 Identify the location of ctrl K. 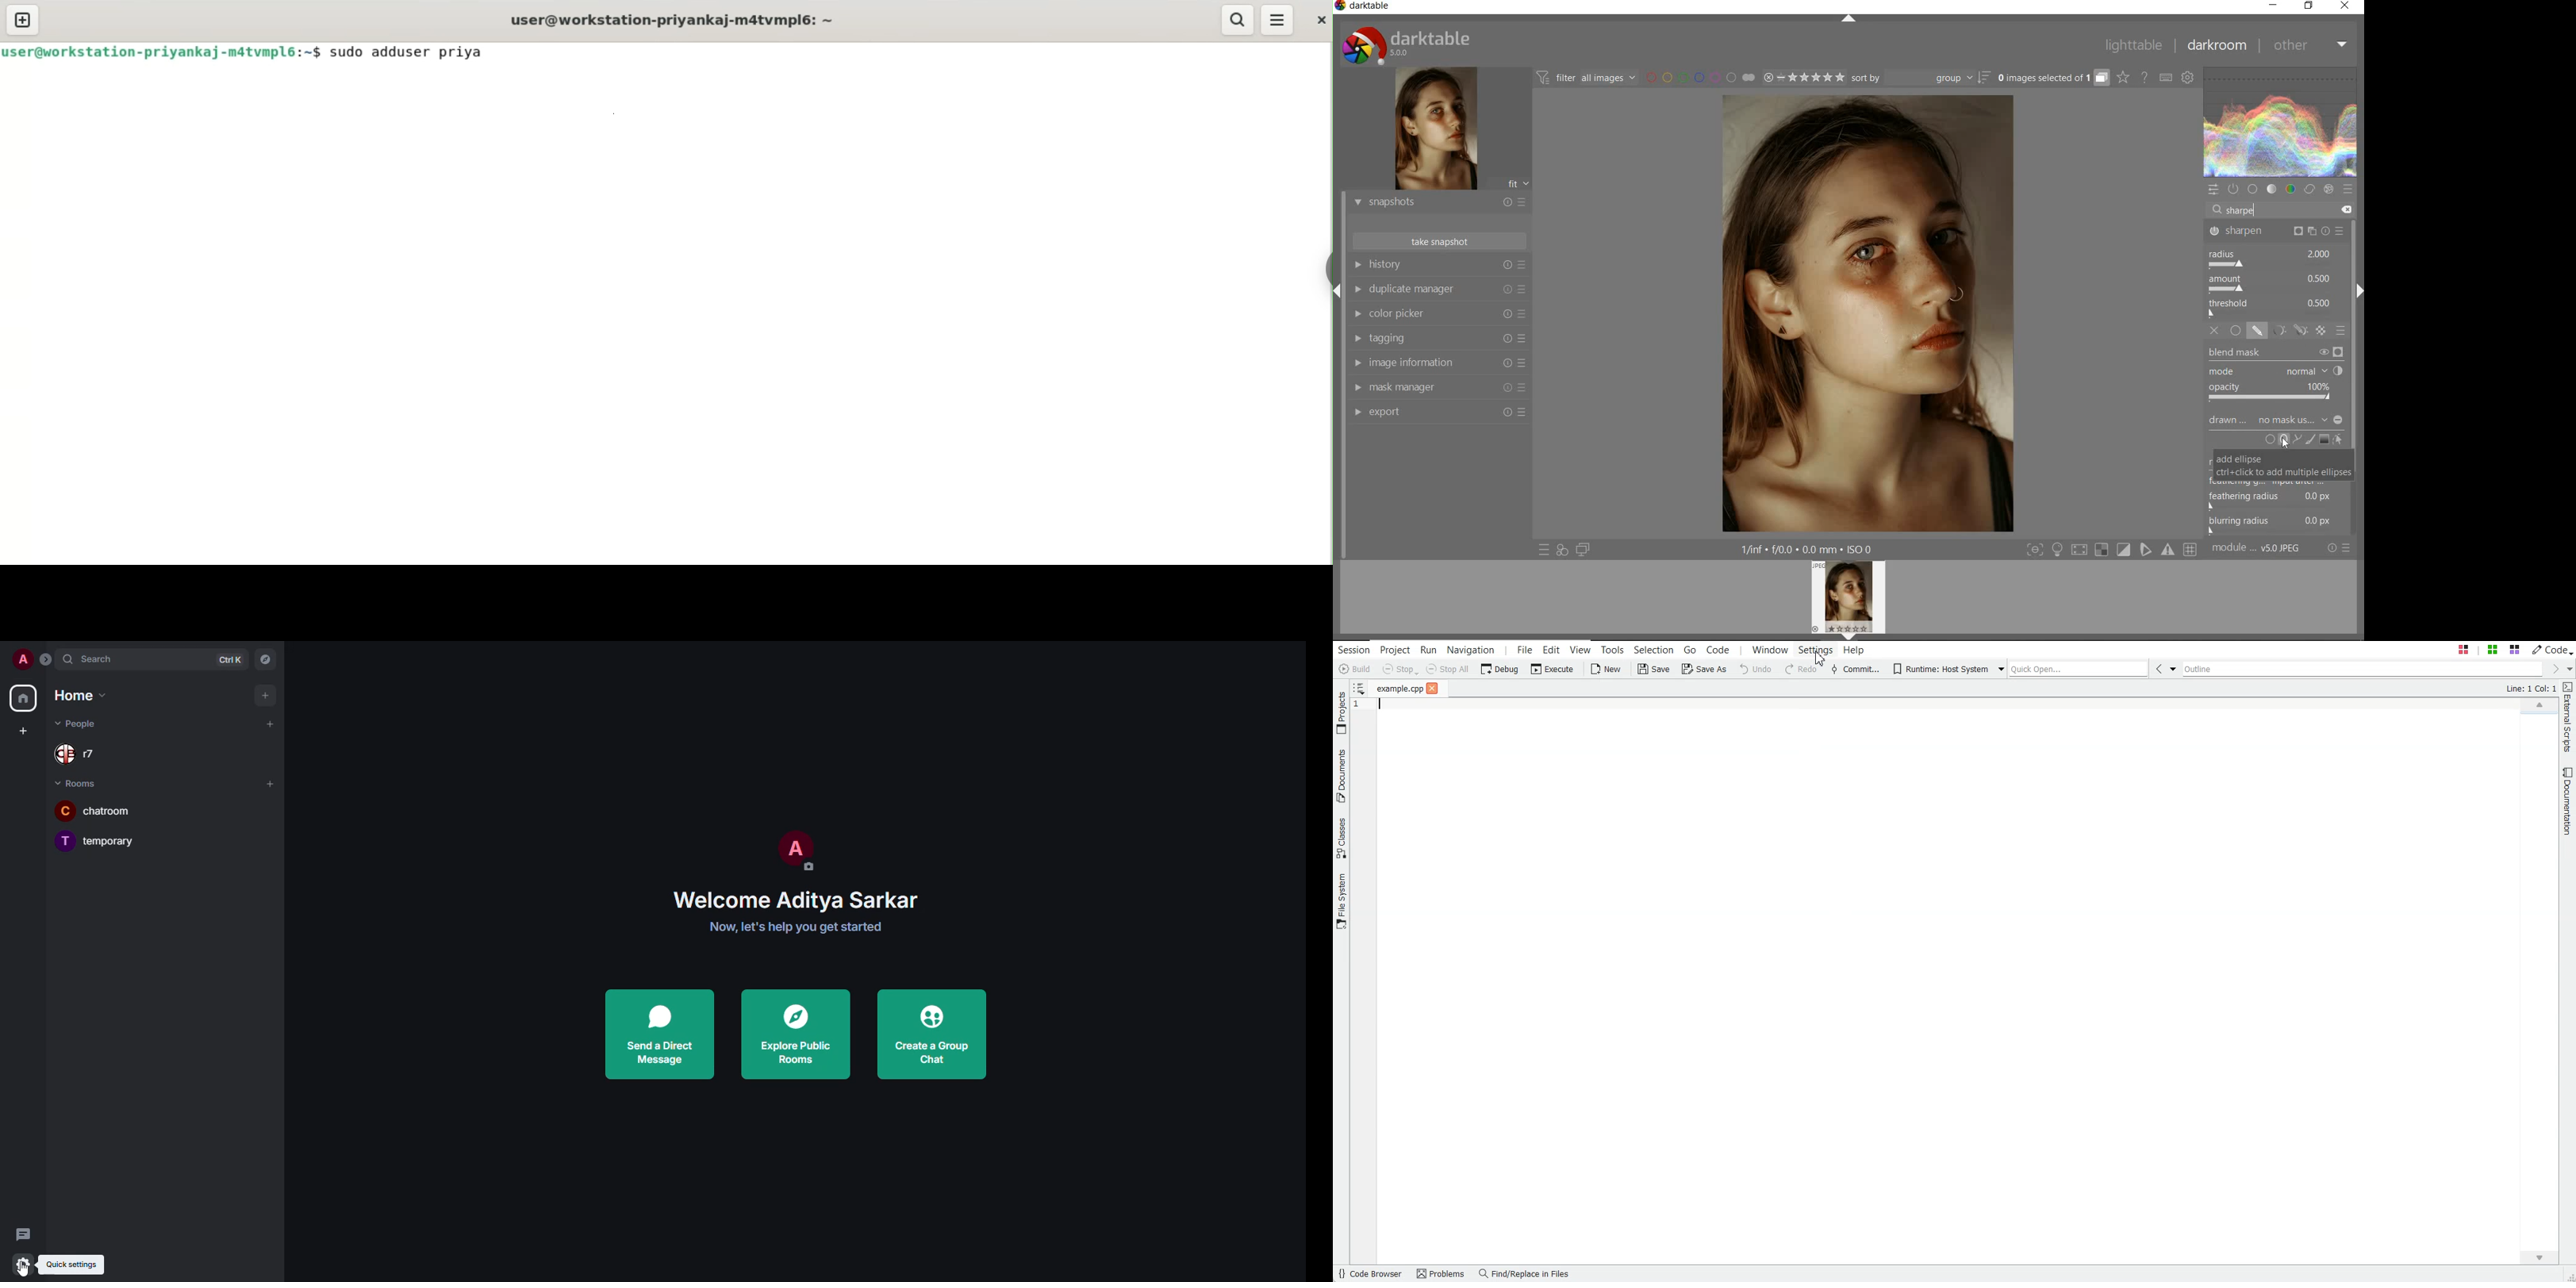
(231, 660).